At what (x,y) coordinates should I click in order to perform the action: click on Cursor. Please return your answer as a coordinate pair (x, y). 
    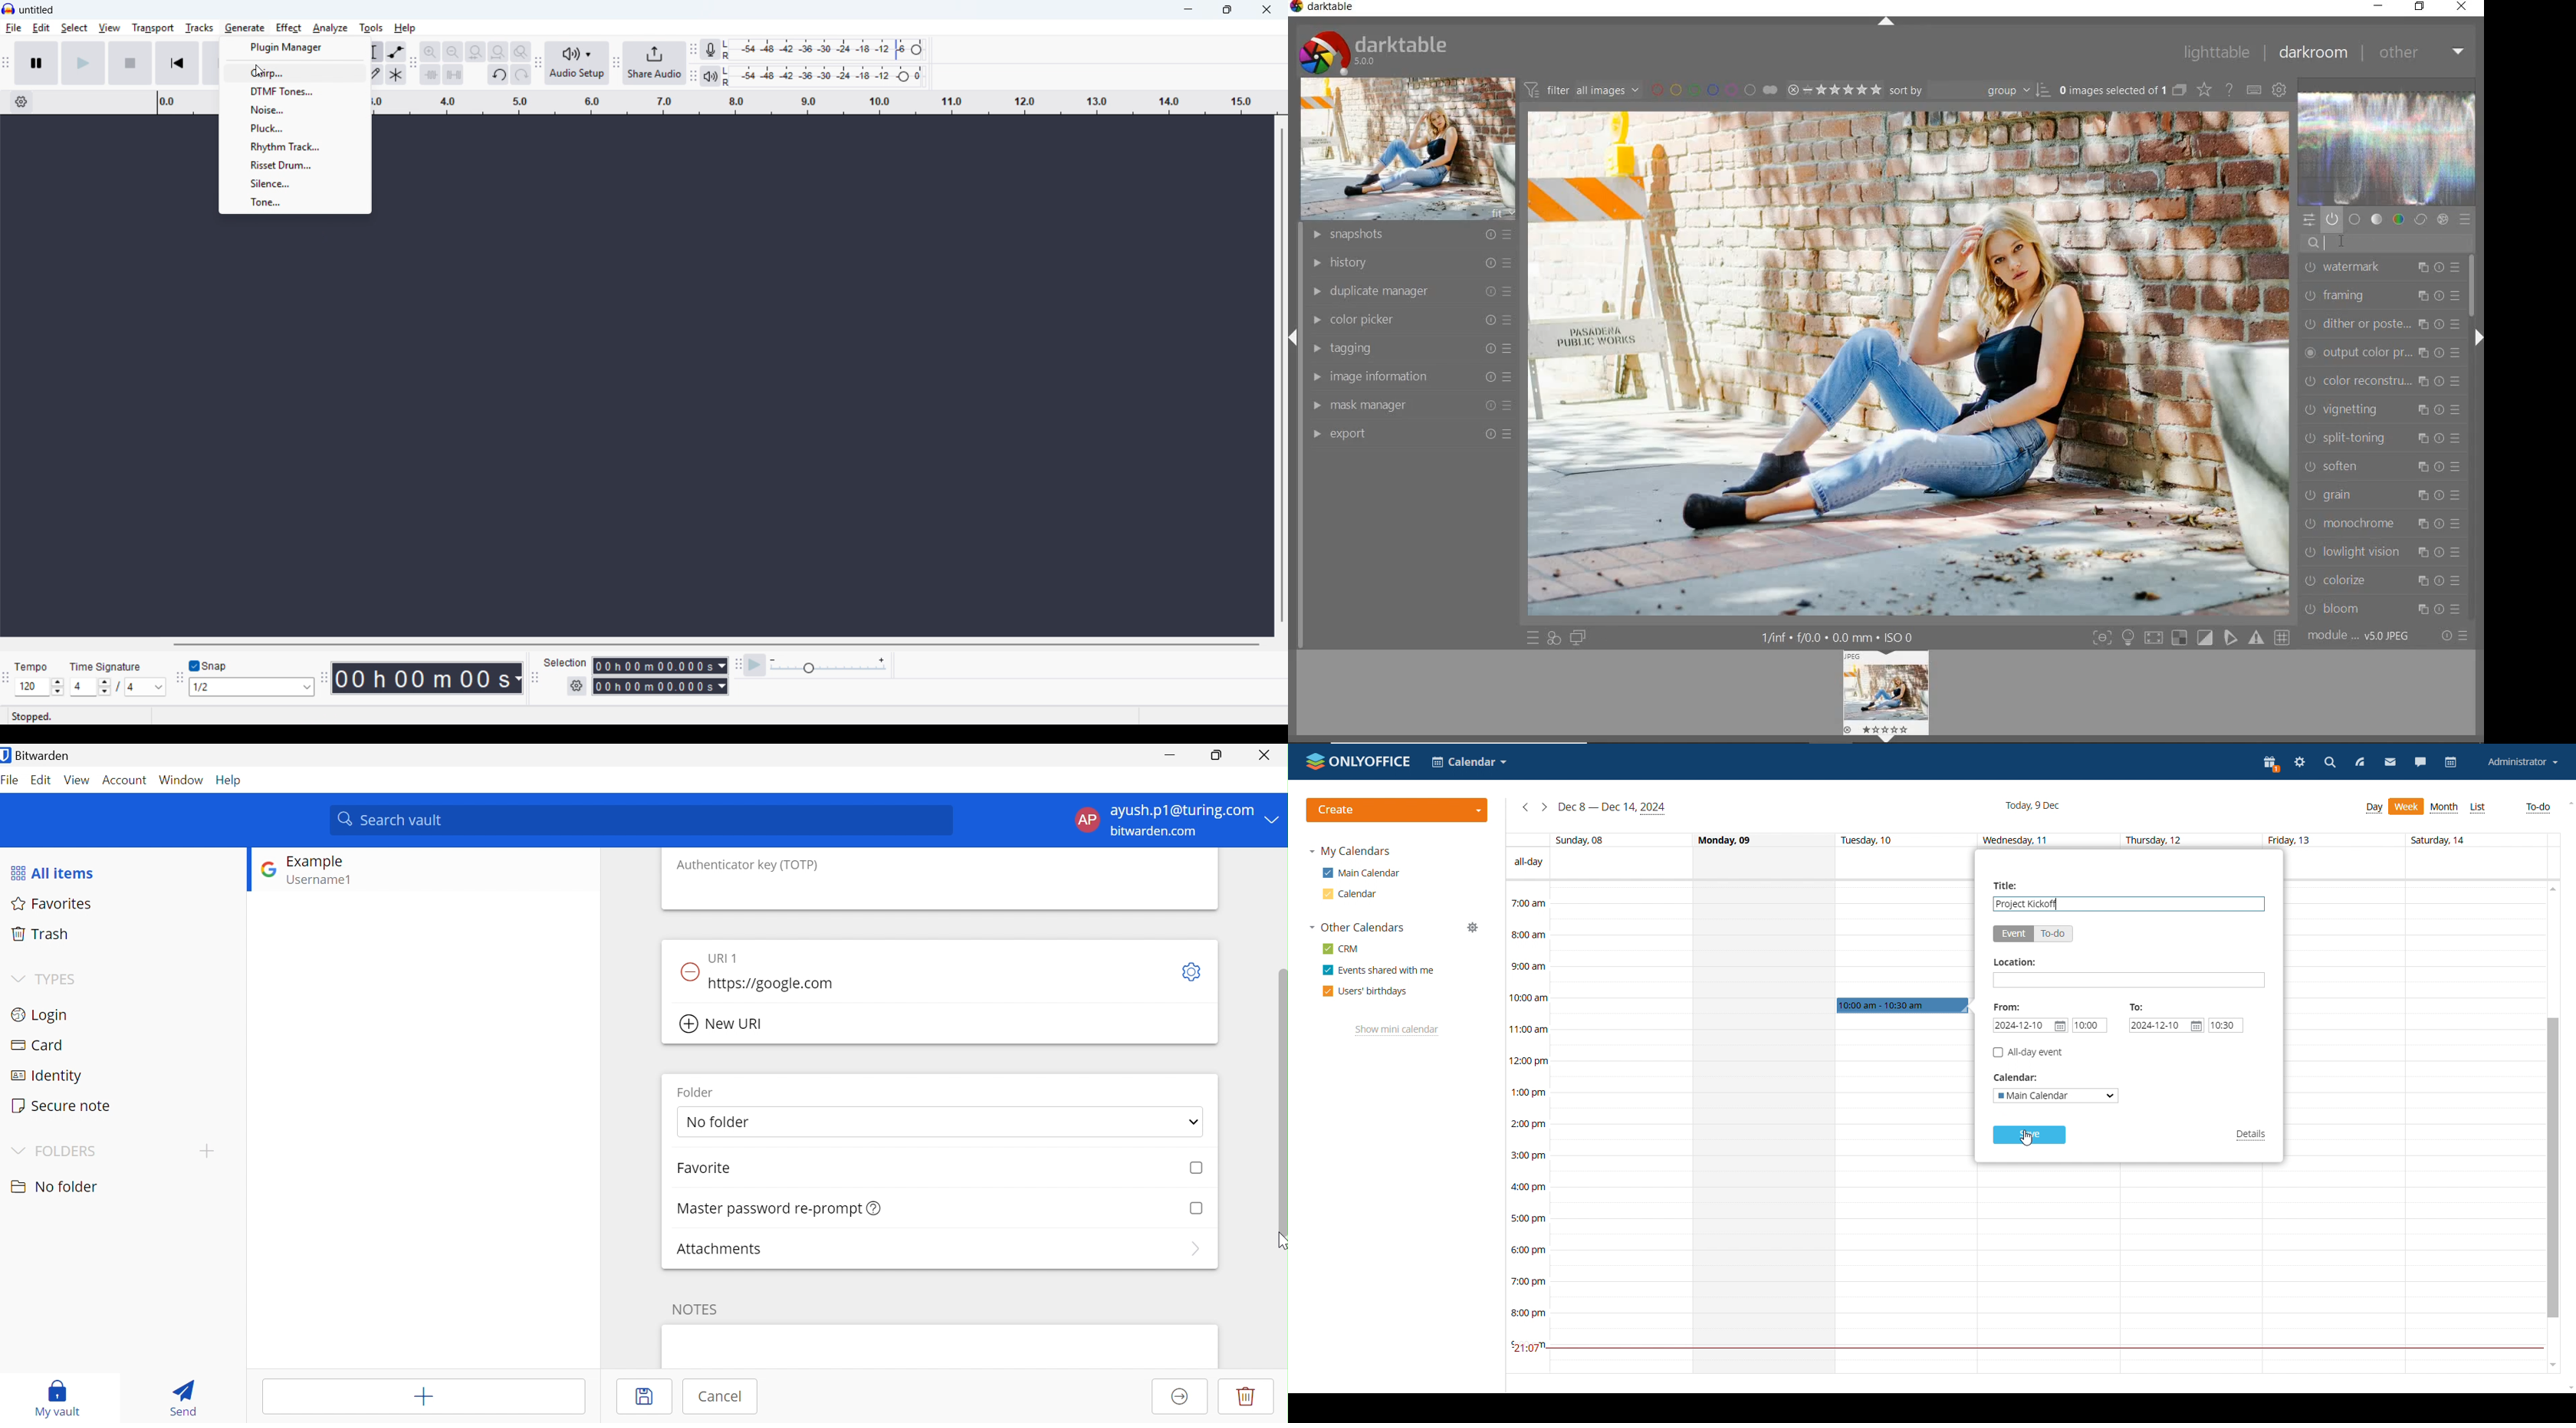
    Looking at the image, I should click on (1280, 1242).